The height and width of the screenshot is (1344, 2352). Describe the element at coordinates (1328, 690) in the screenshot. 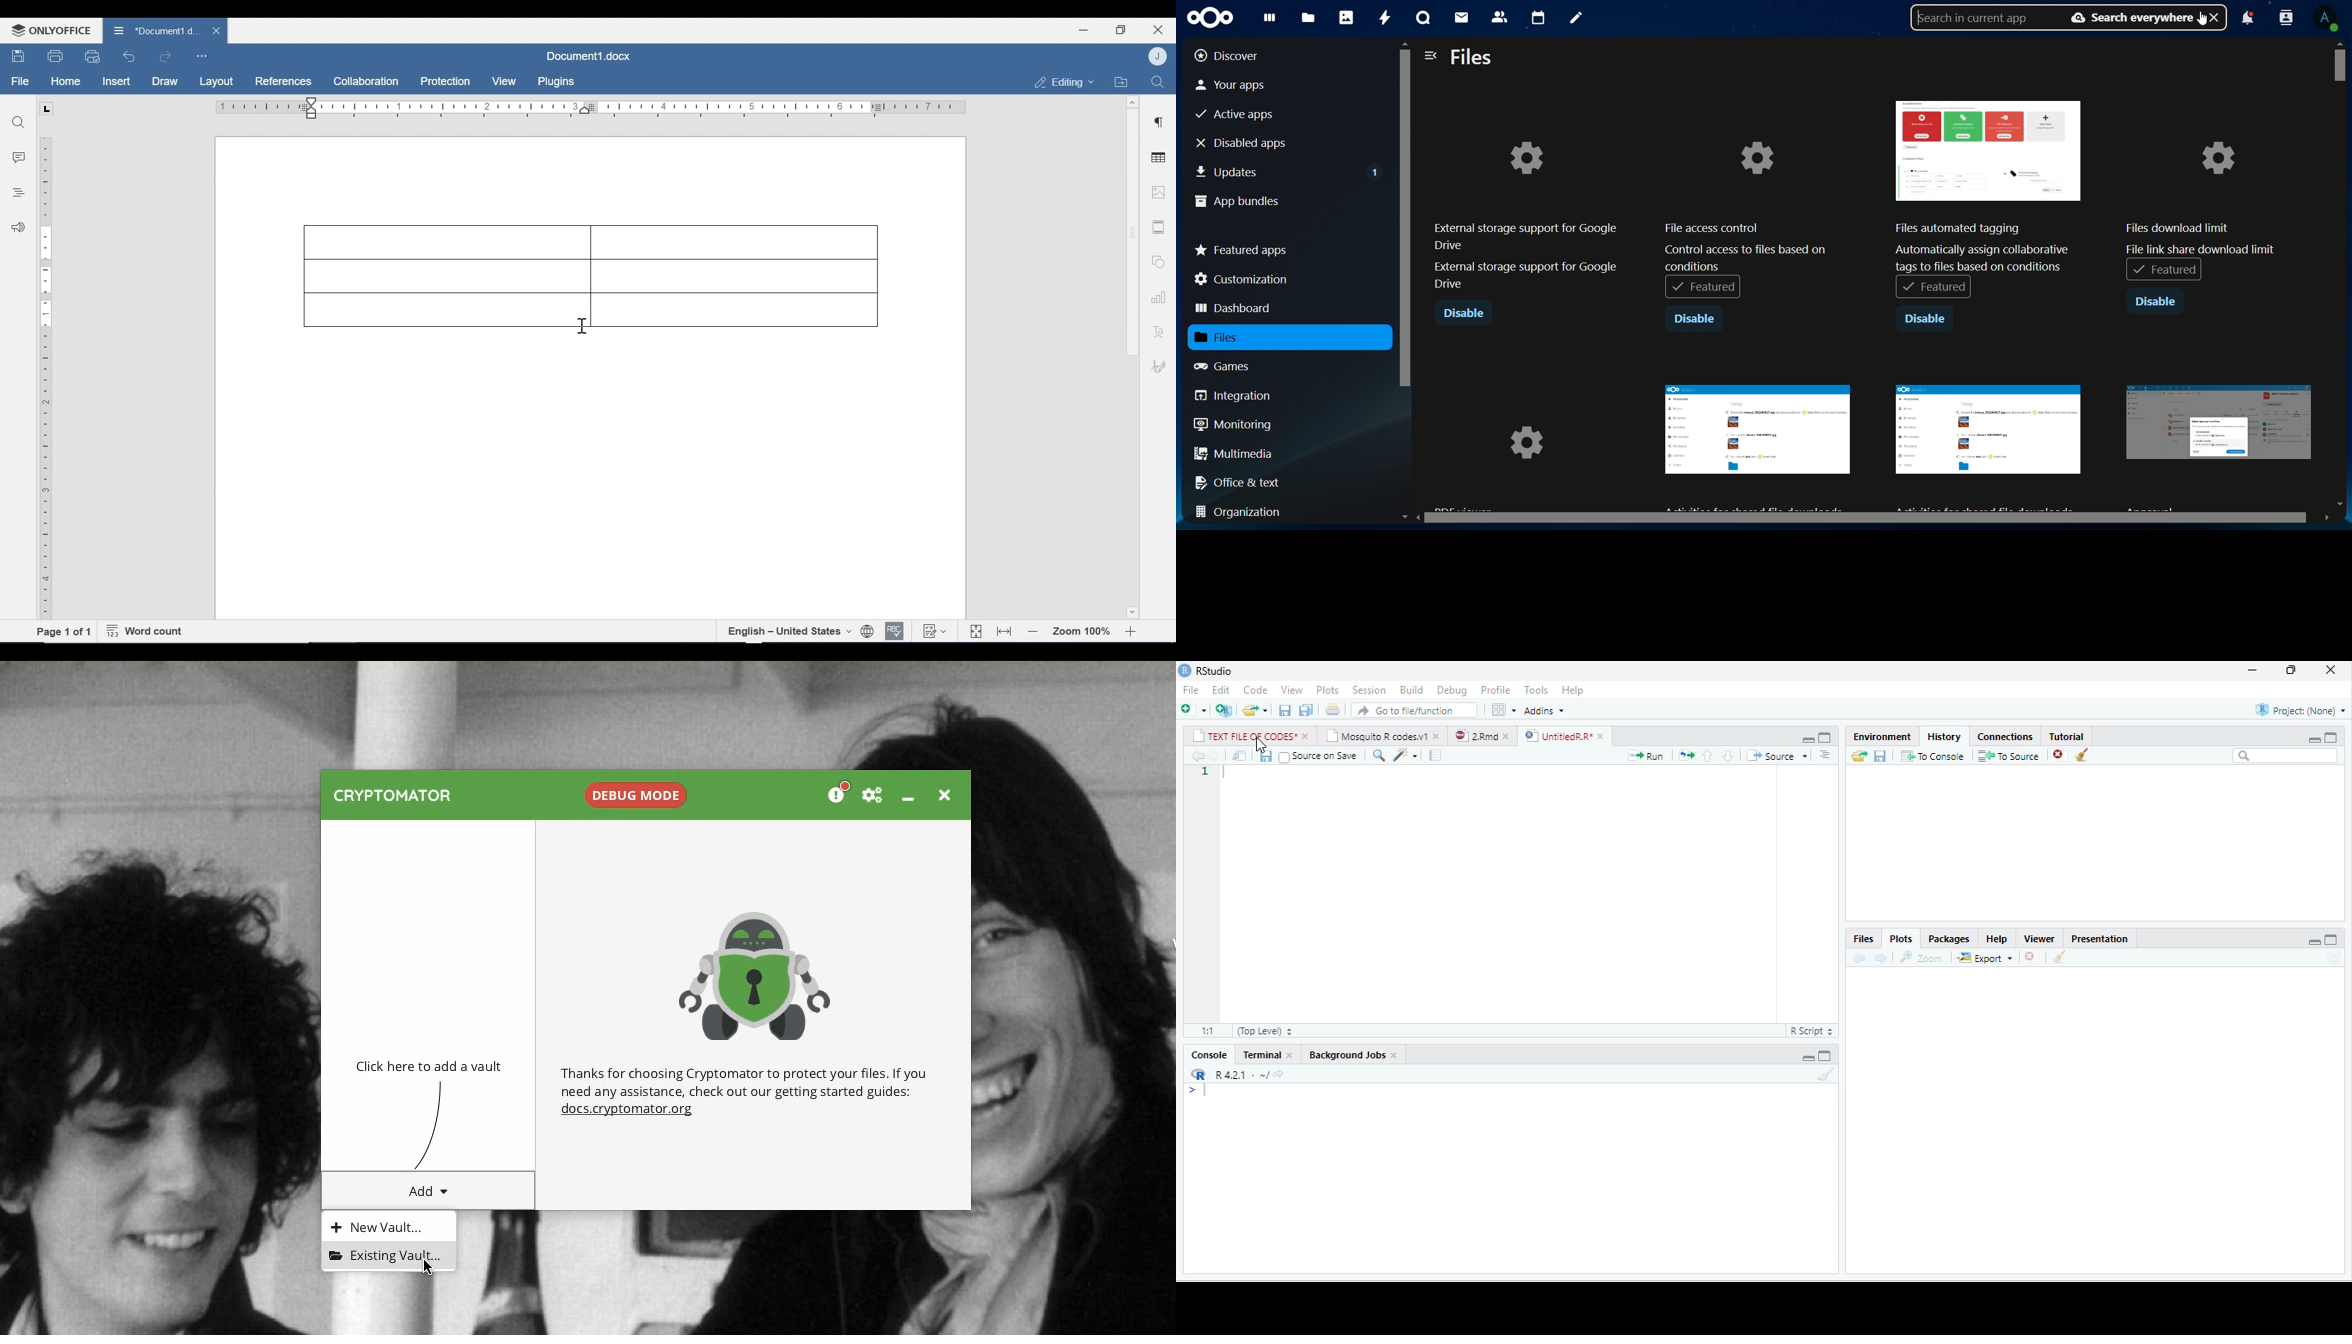

I see `Plots` at that location.